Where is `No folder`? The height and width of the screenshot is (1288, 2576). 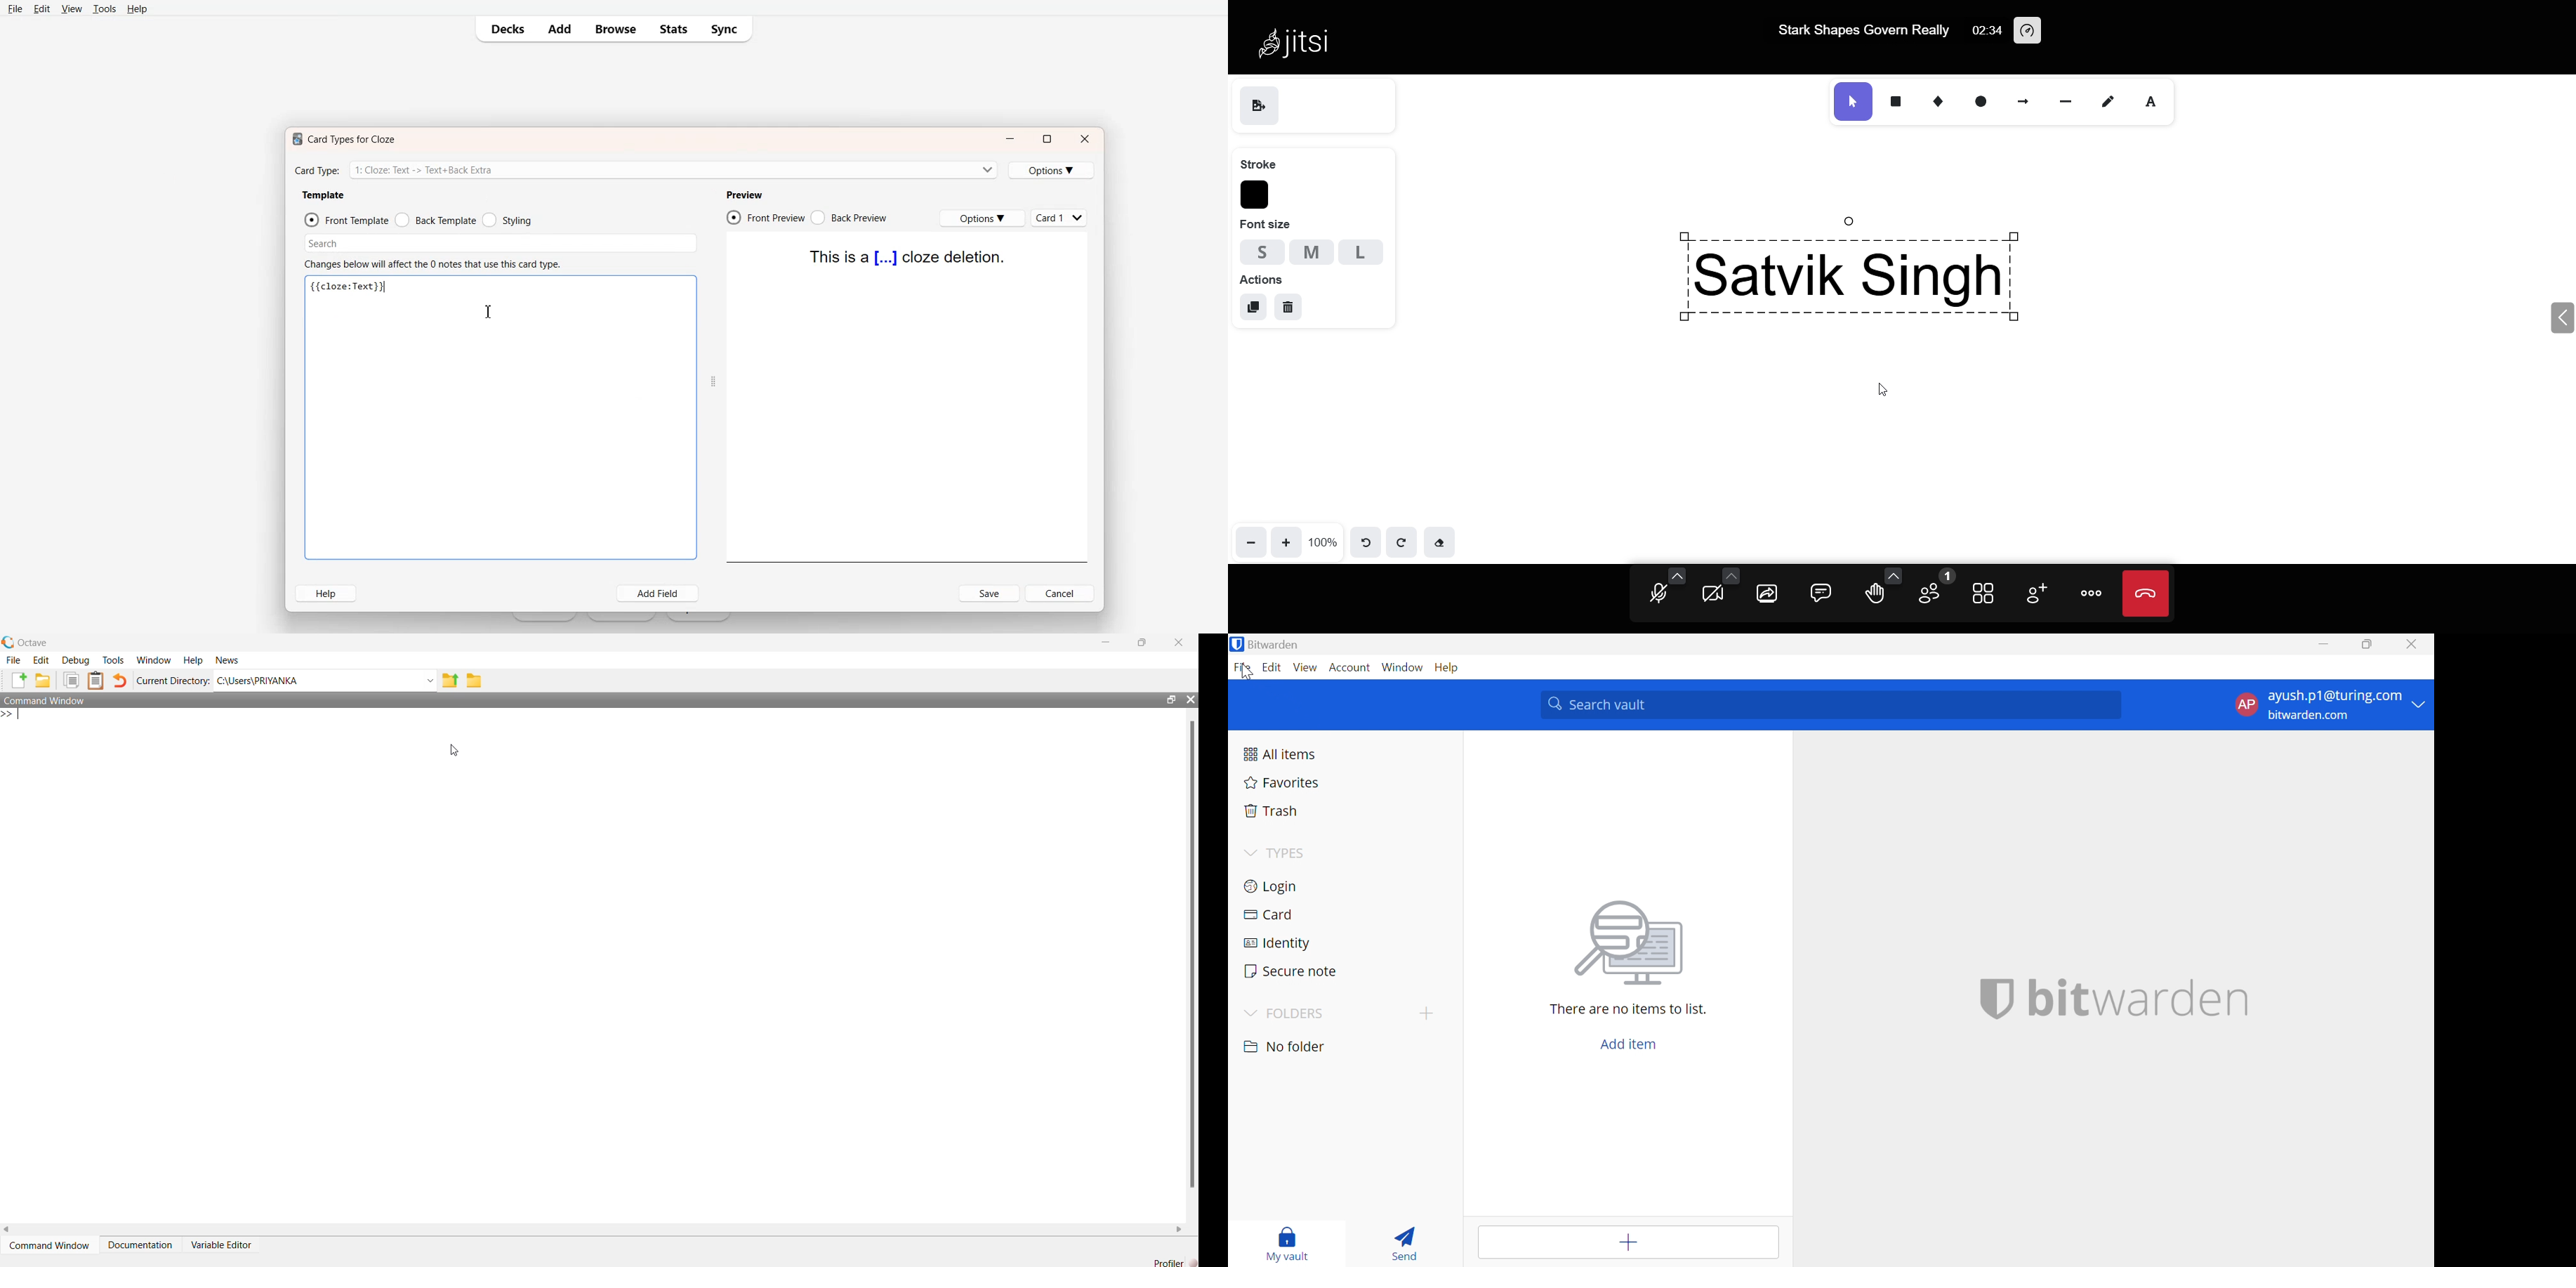
No folder is located at coordinates (1286, 1046).